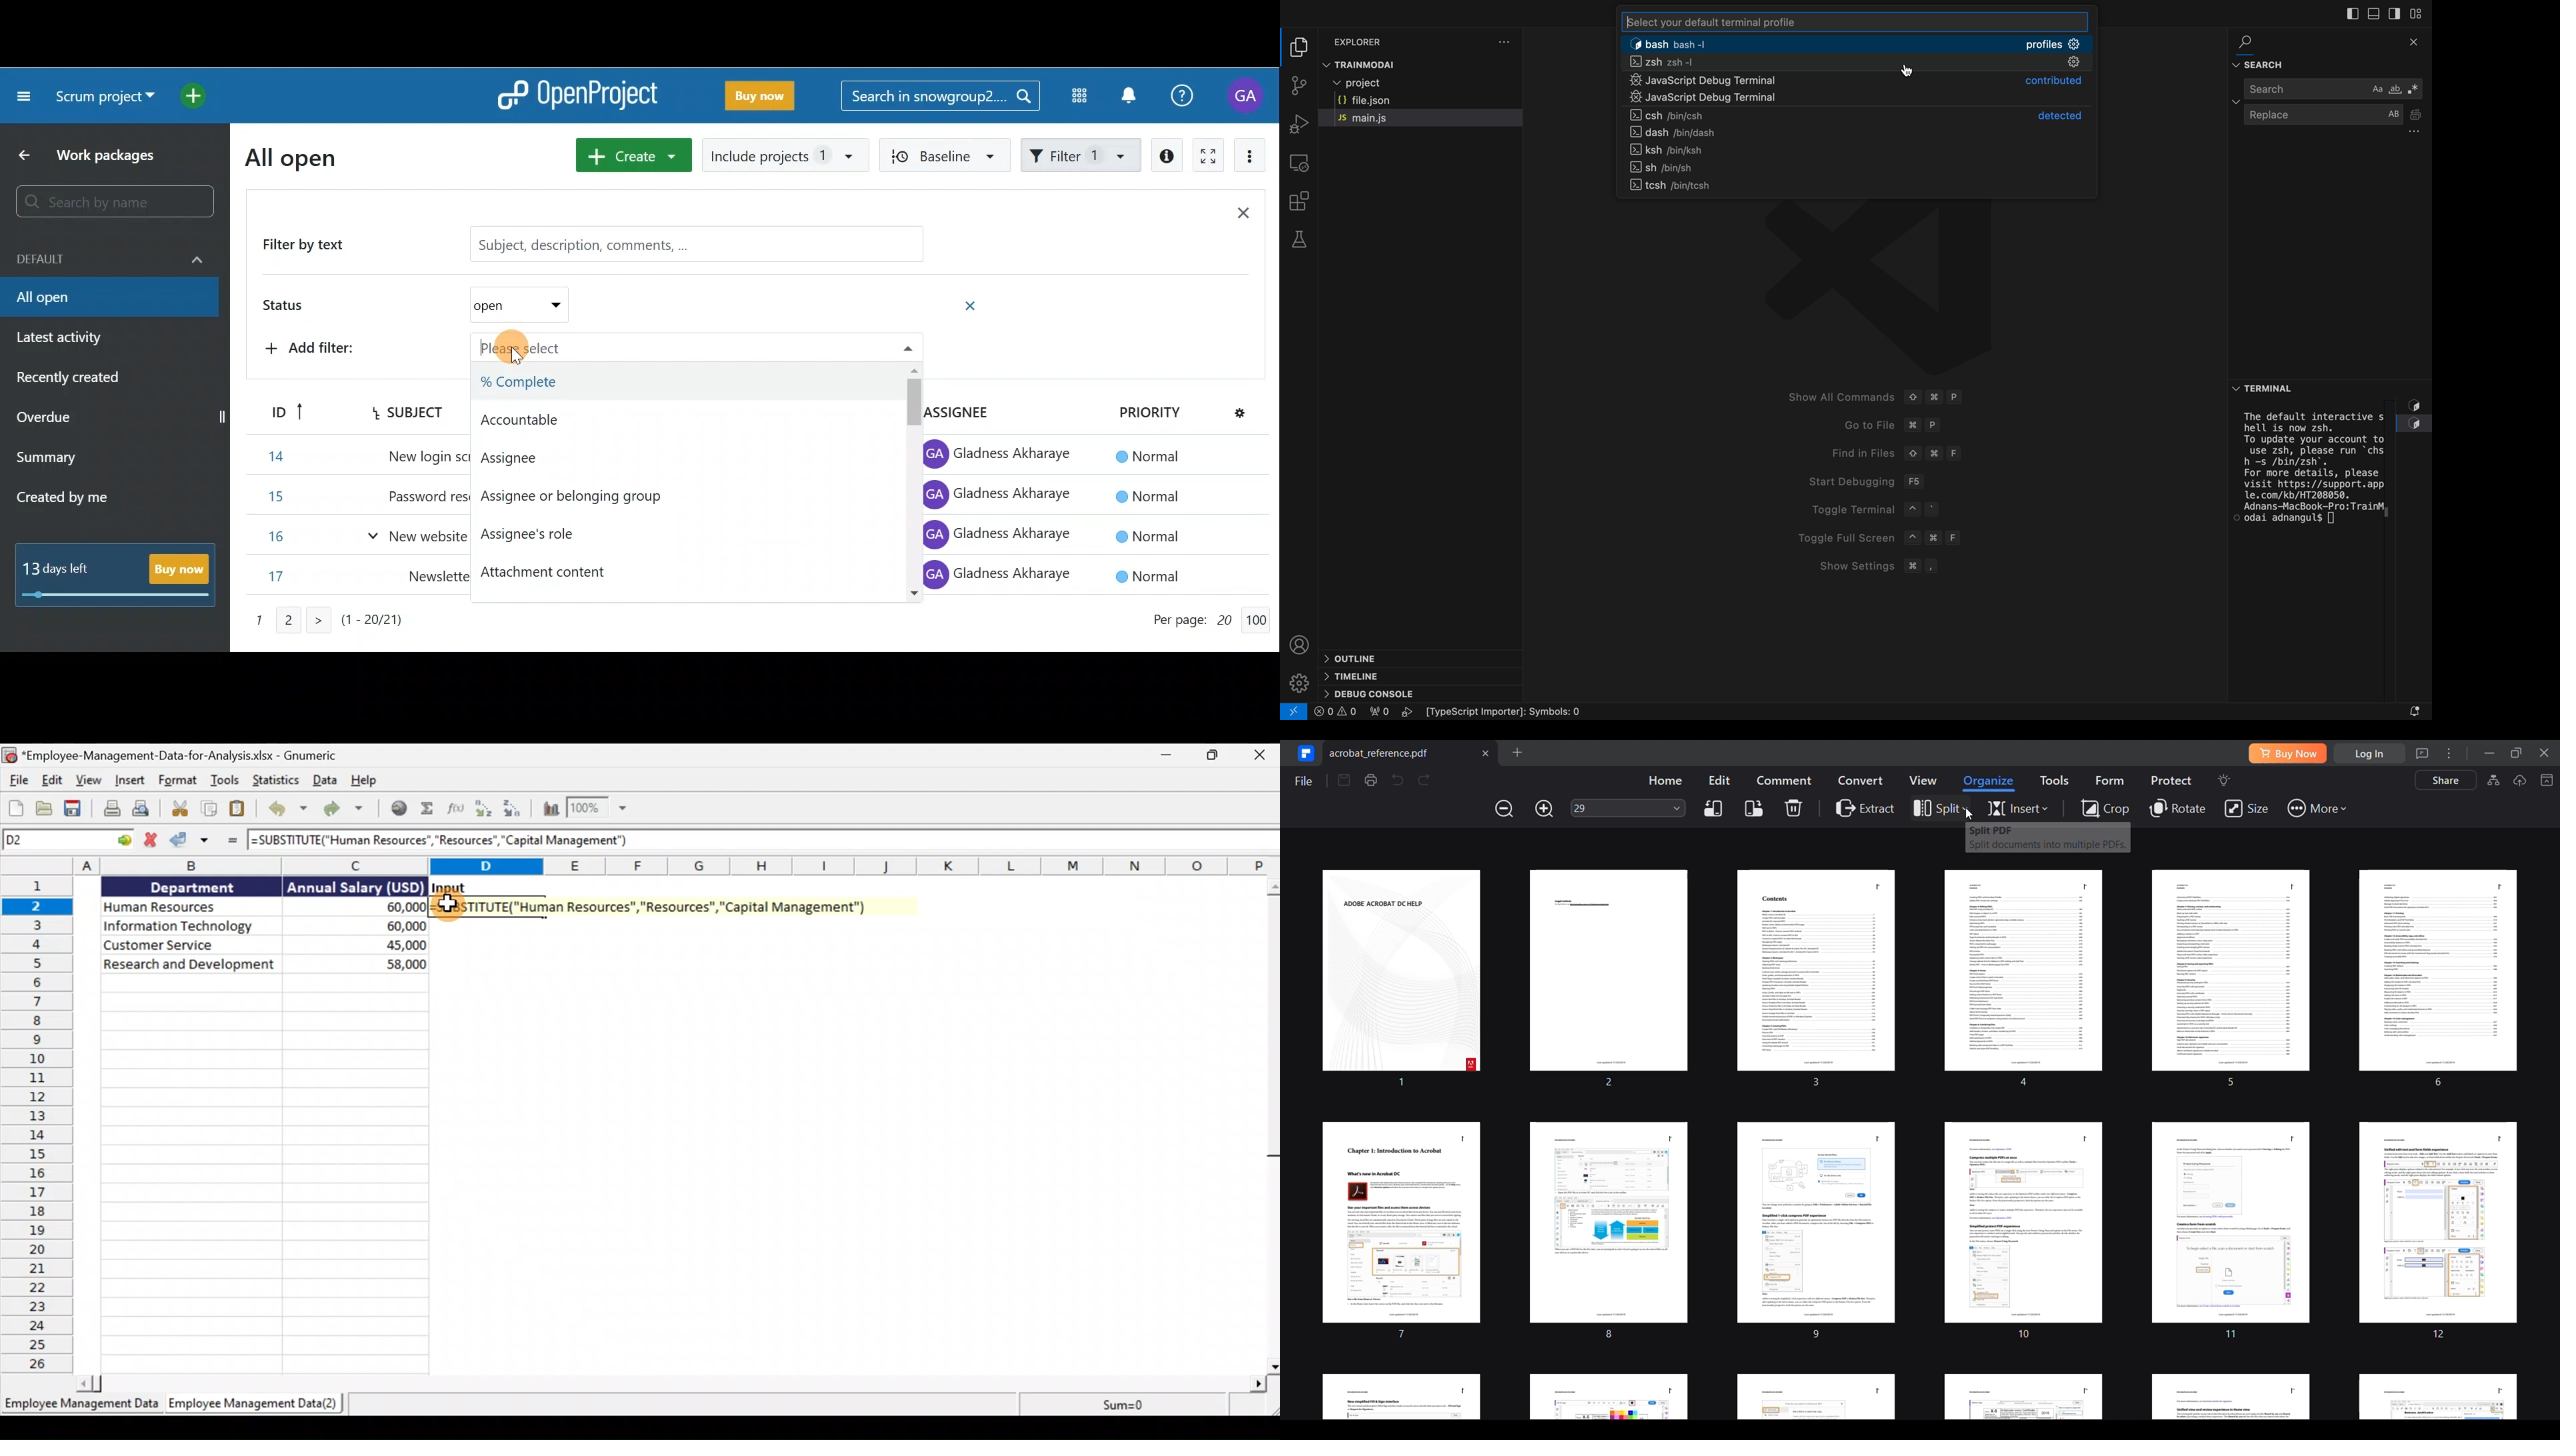  Describe the element at coordinates (19, 780) in the screenshot. I see `File` at that location.